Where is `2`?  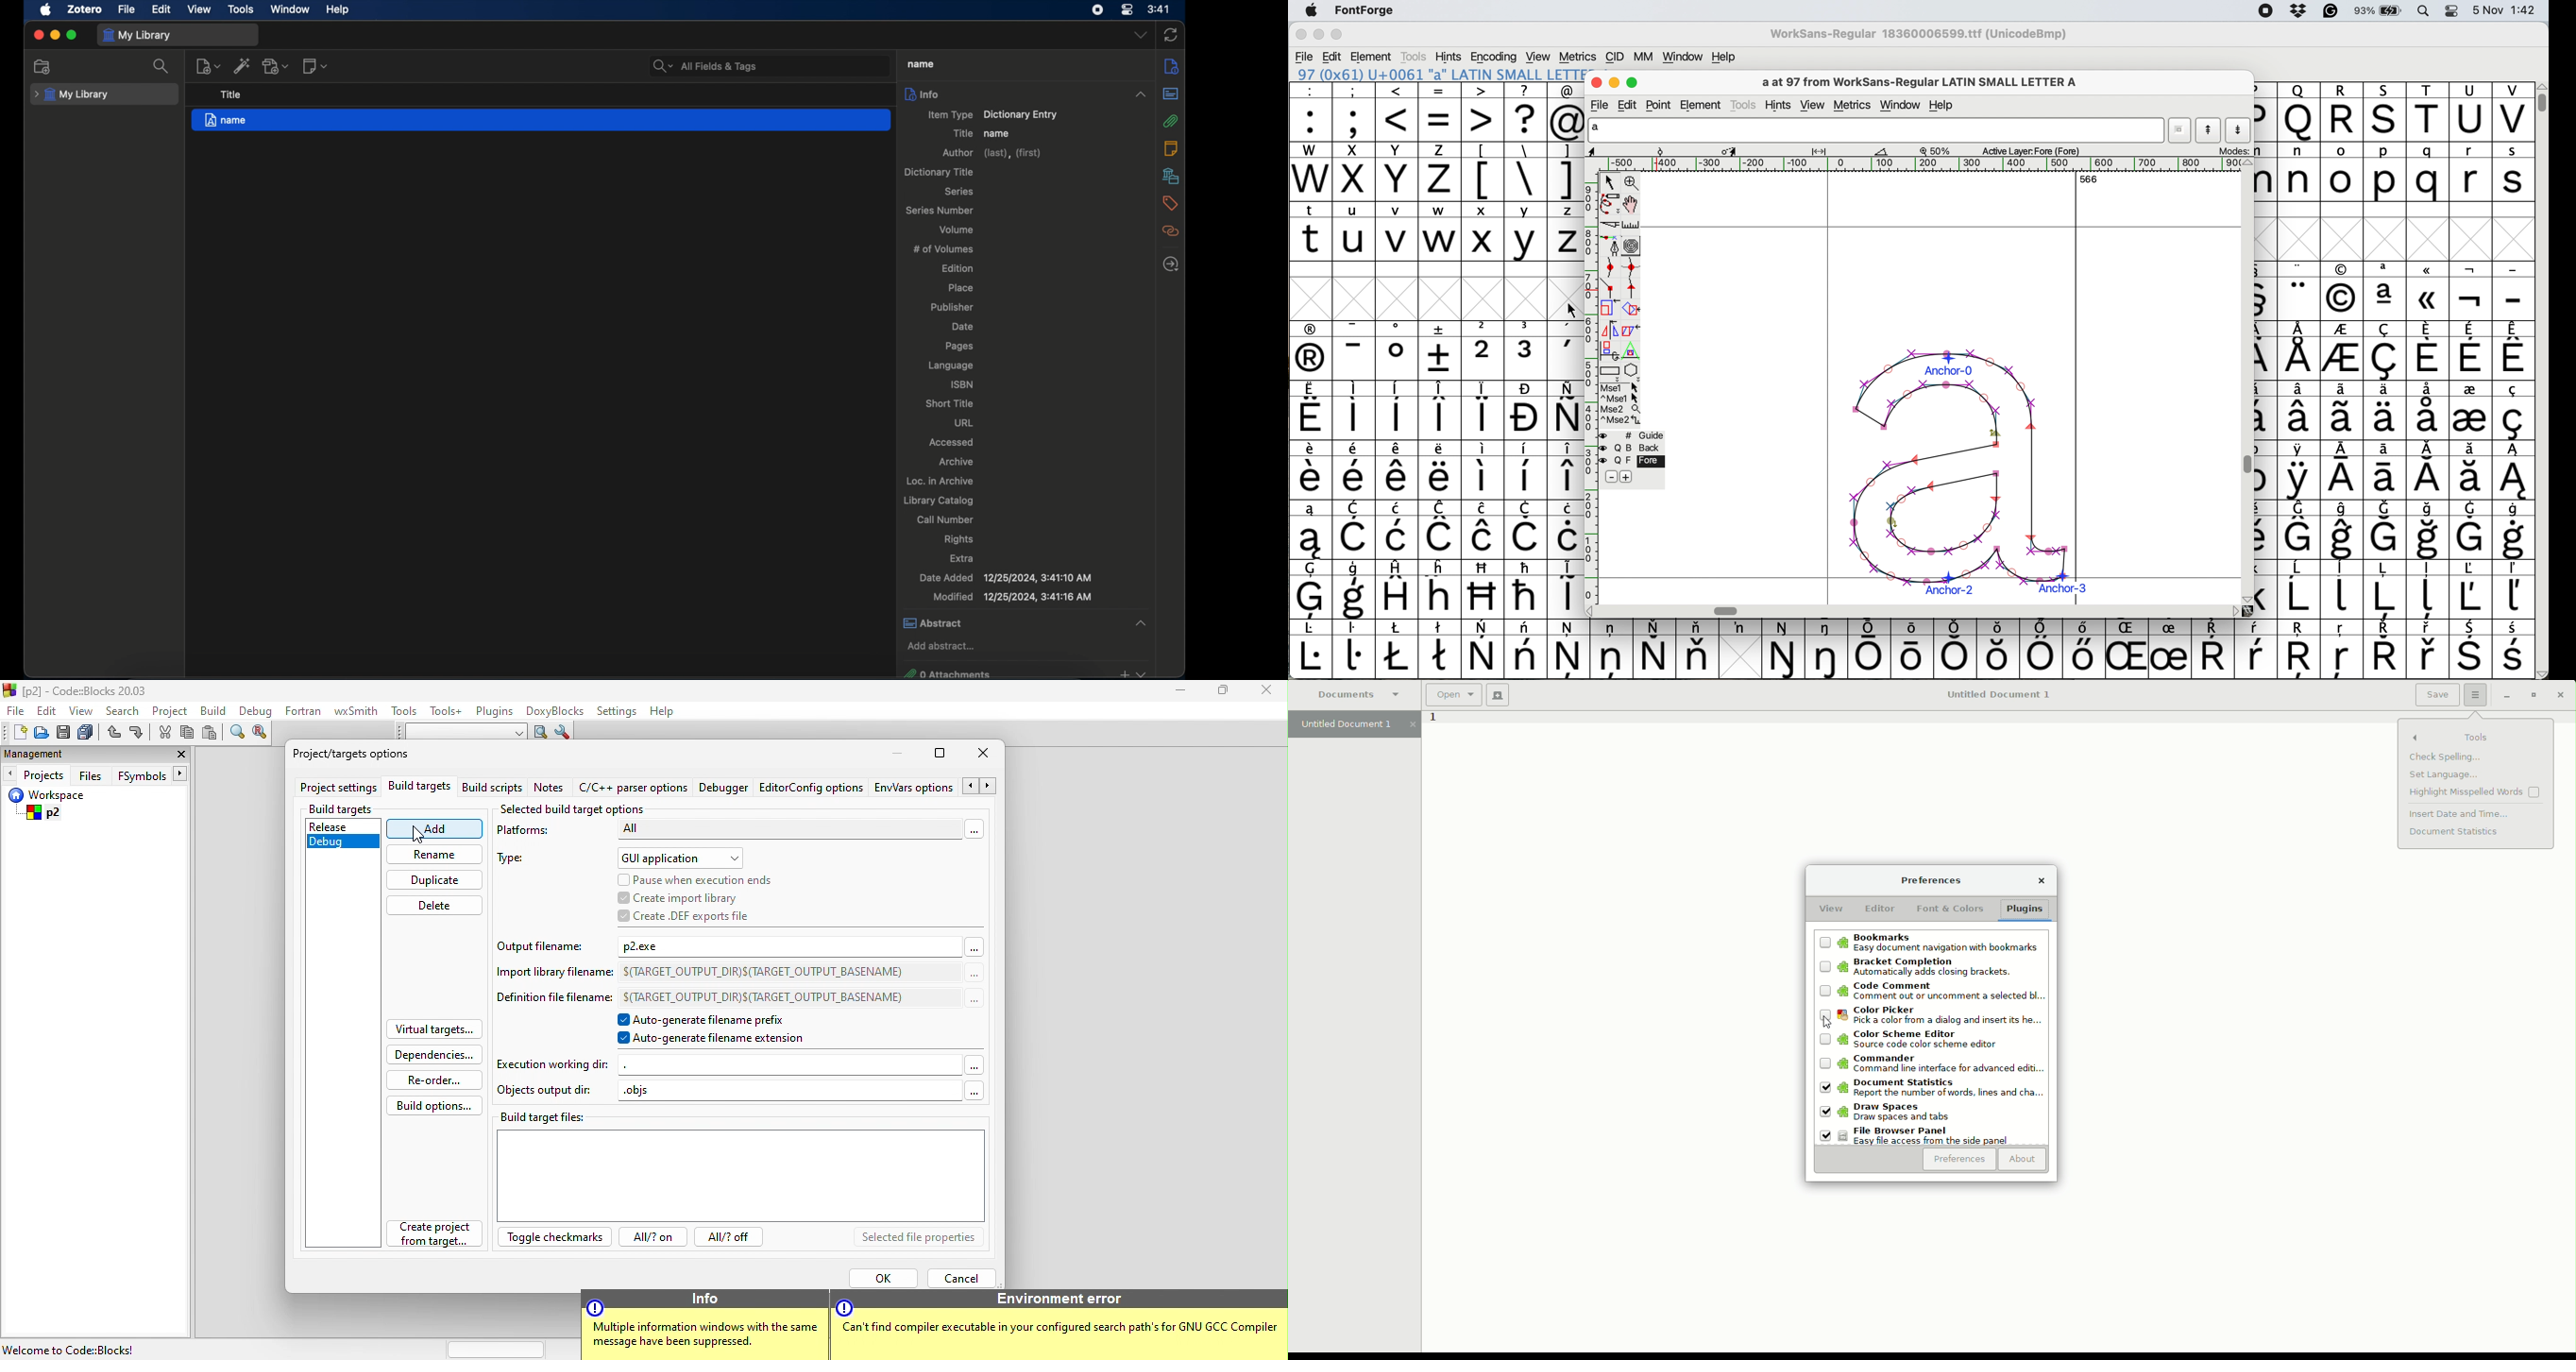
2 is located at coordinates (1483, 350).